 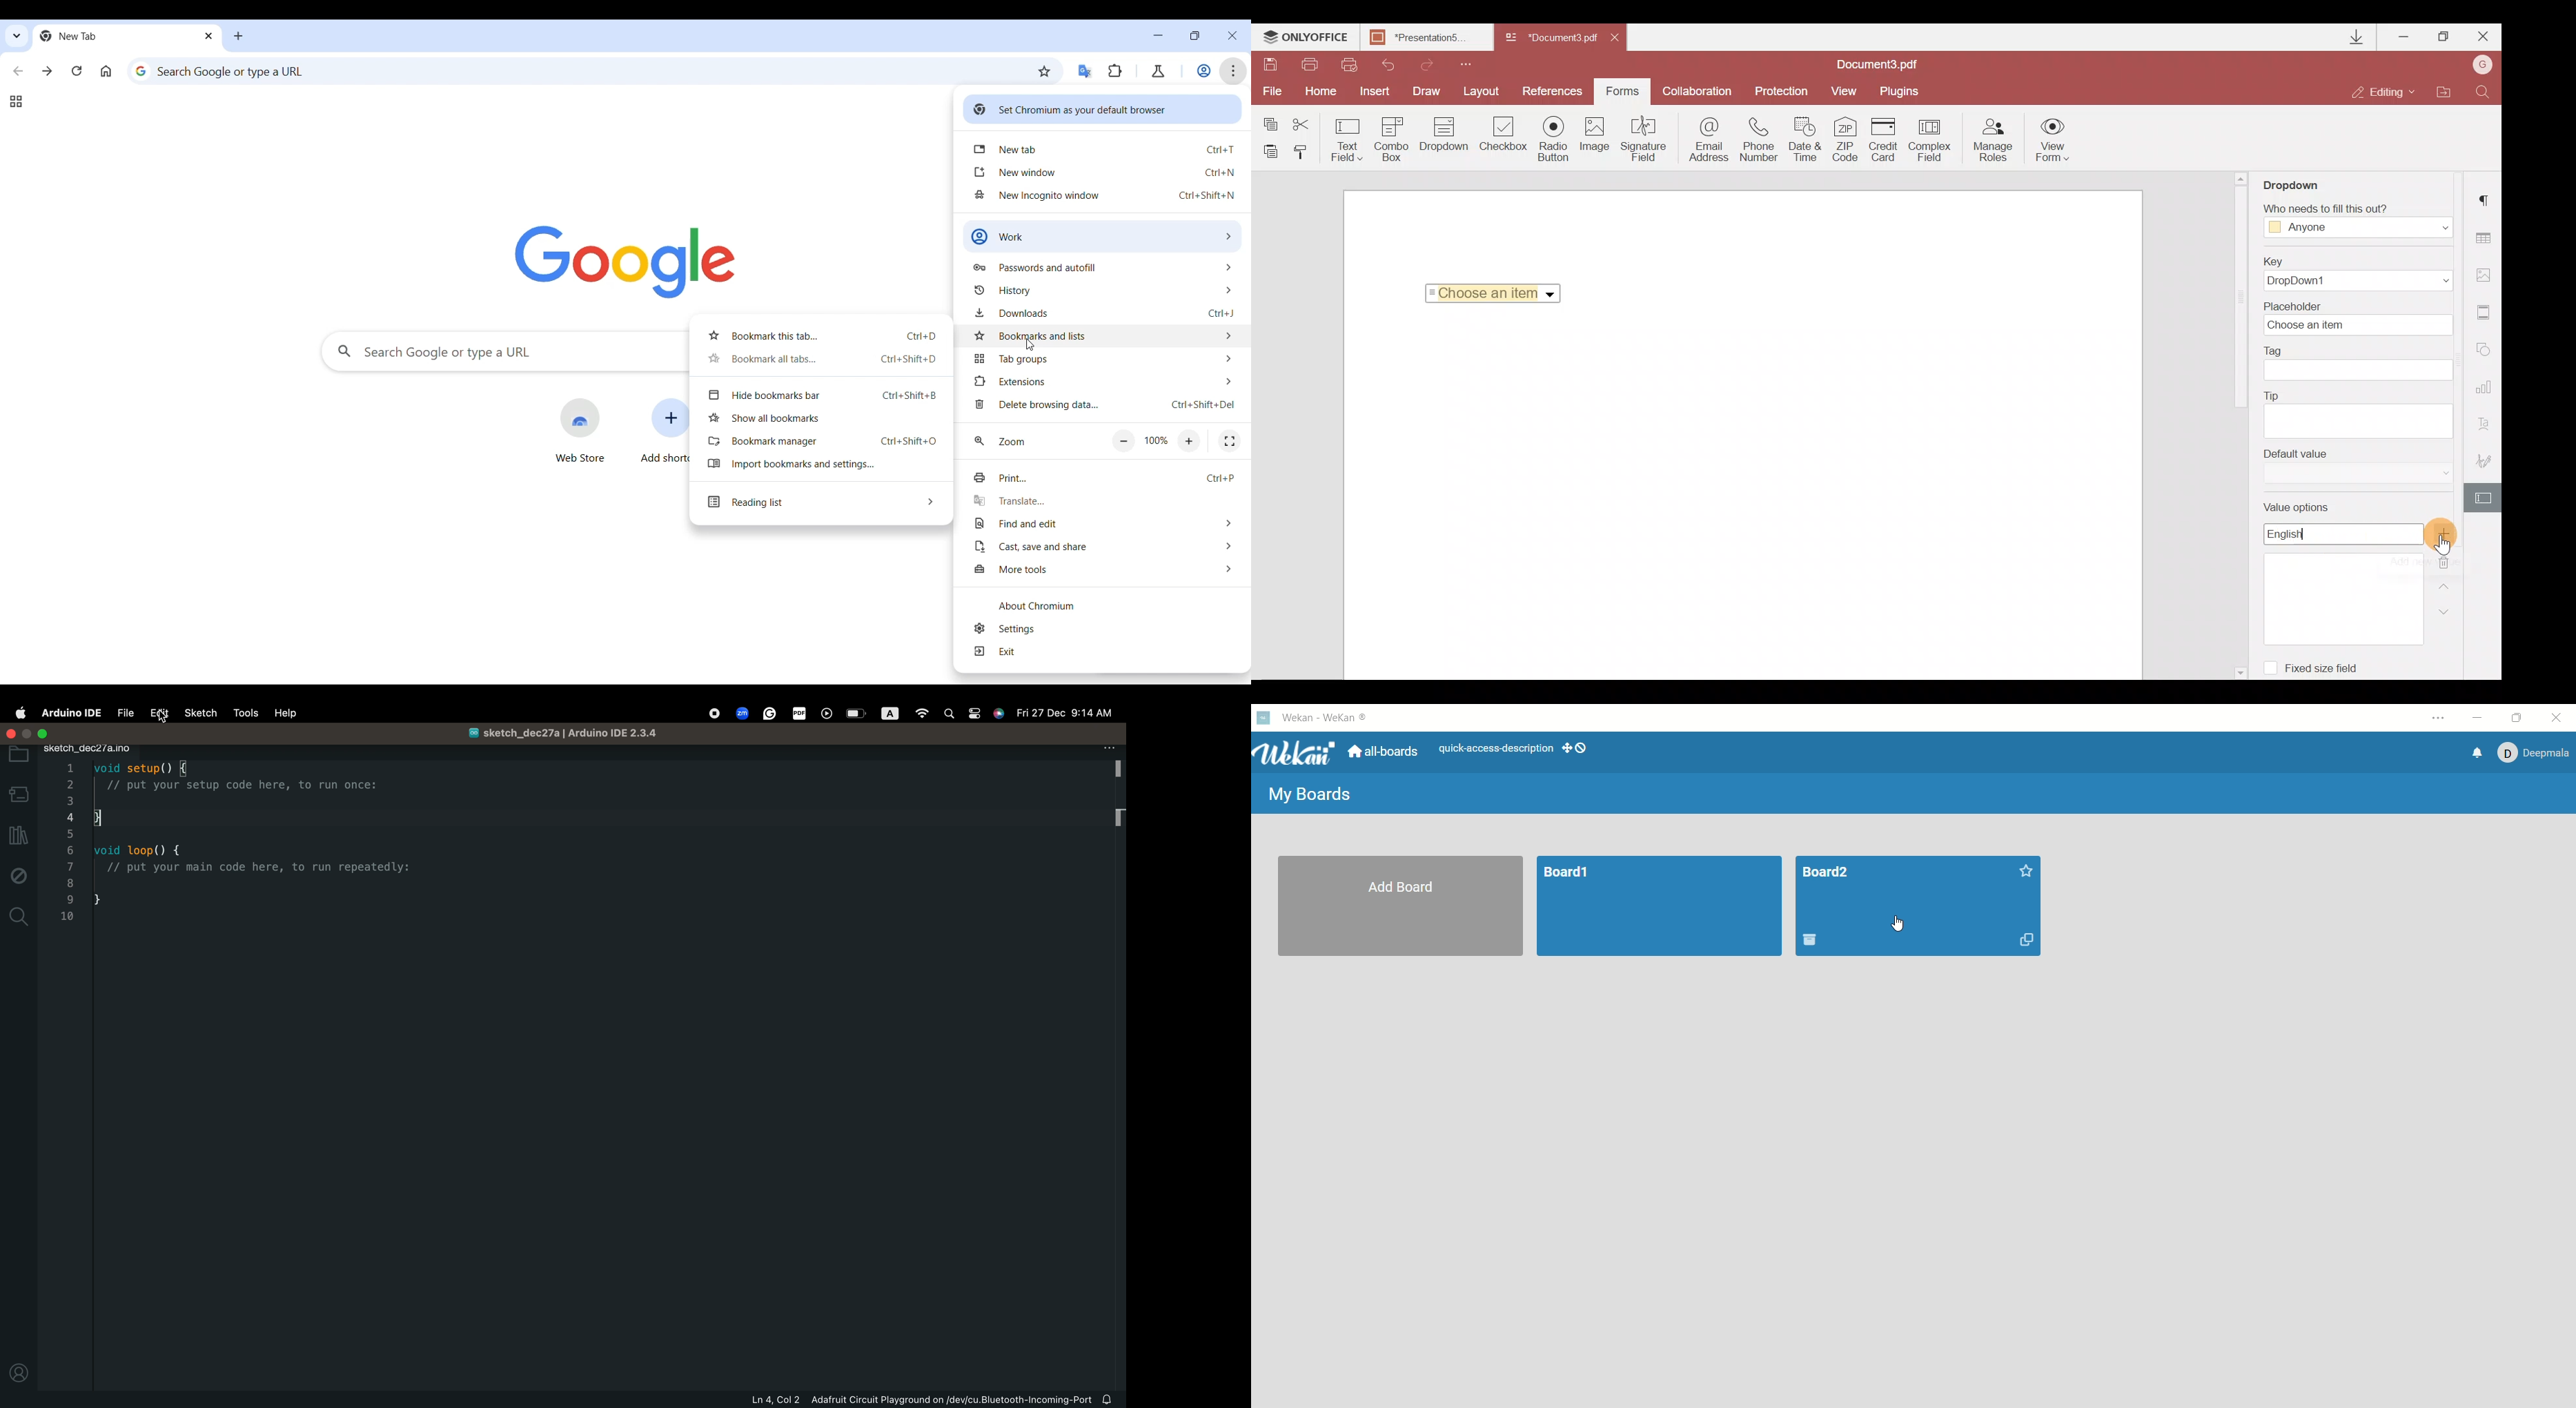 What do you see at coordinates (200, 713) in the screenshot?
I see `sketch` at bounding box center [200, 713].